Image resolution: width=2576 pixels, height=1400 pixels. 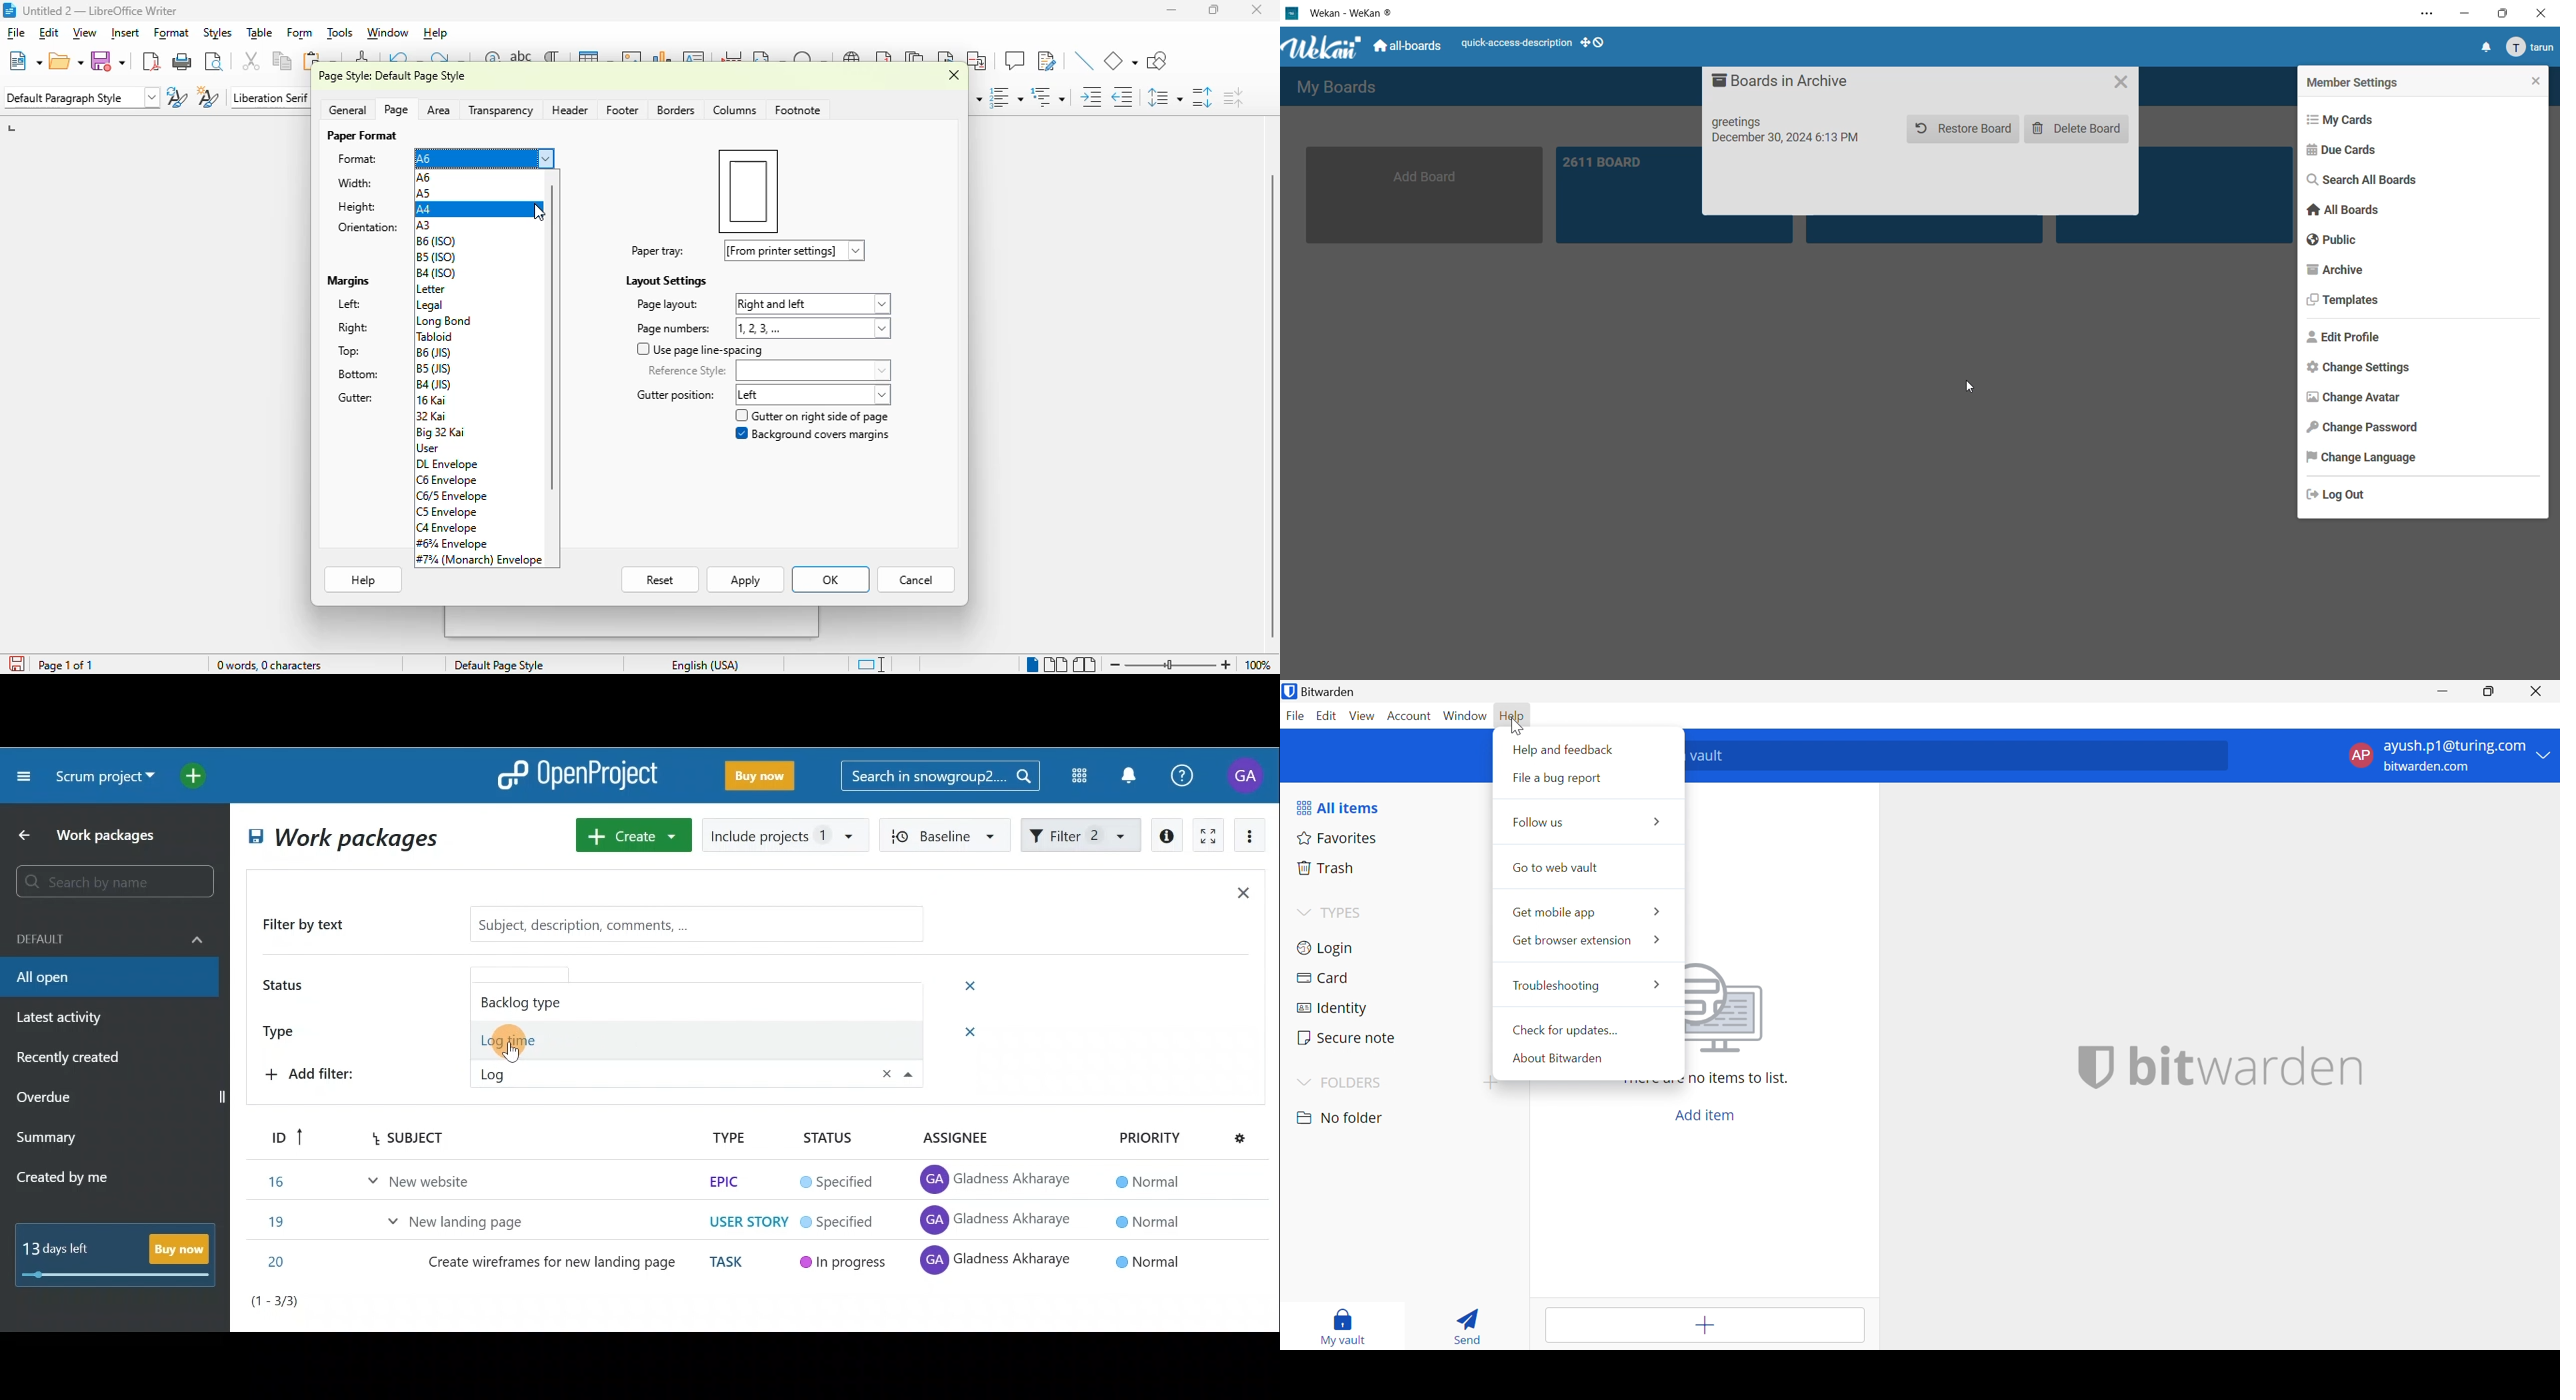 What do you see at coordinates (844, 1265) in the screenshot?
I see `in progress` at bounding box center [844, 1265].